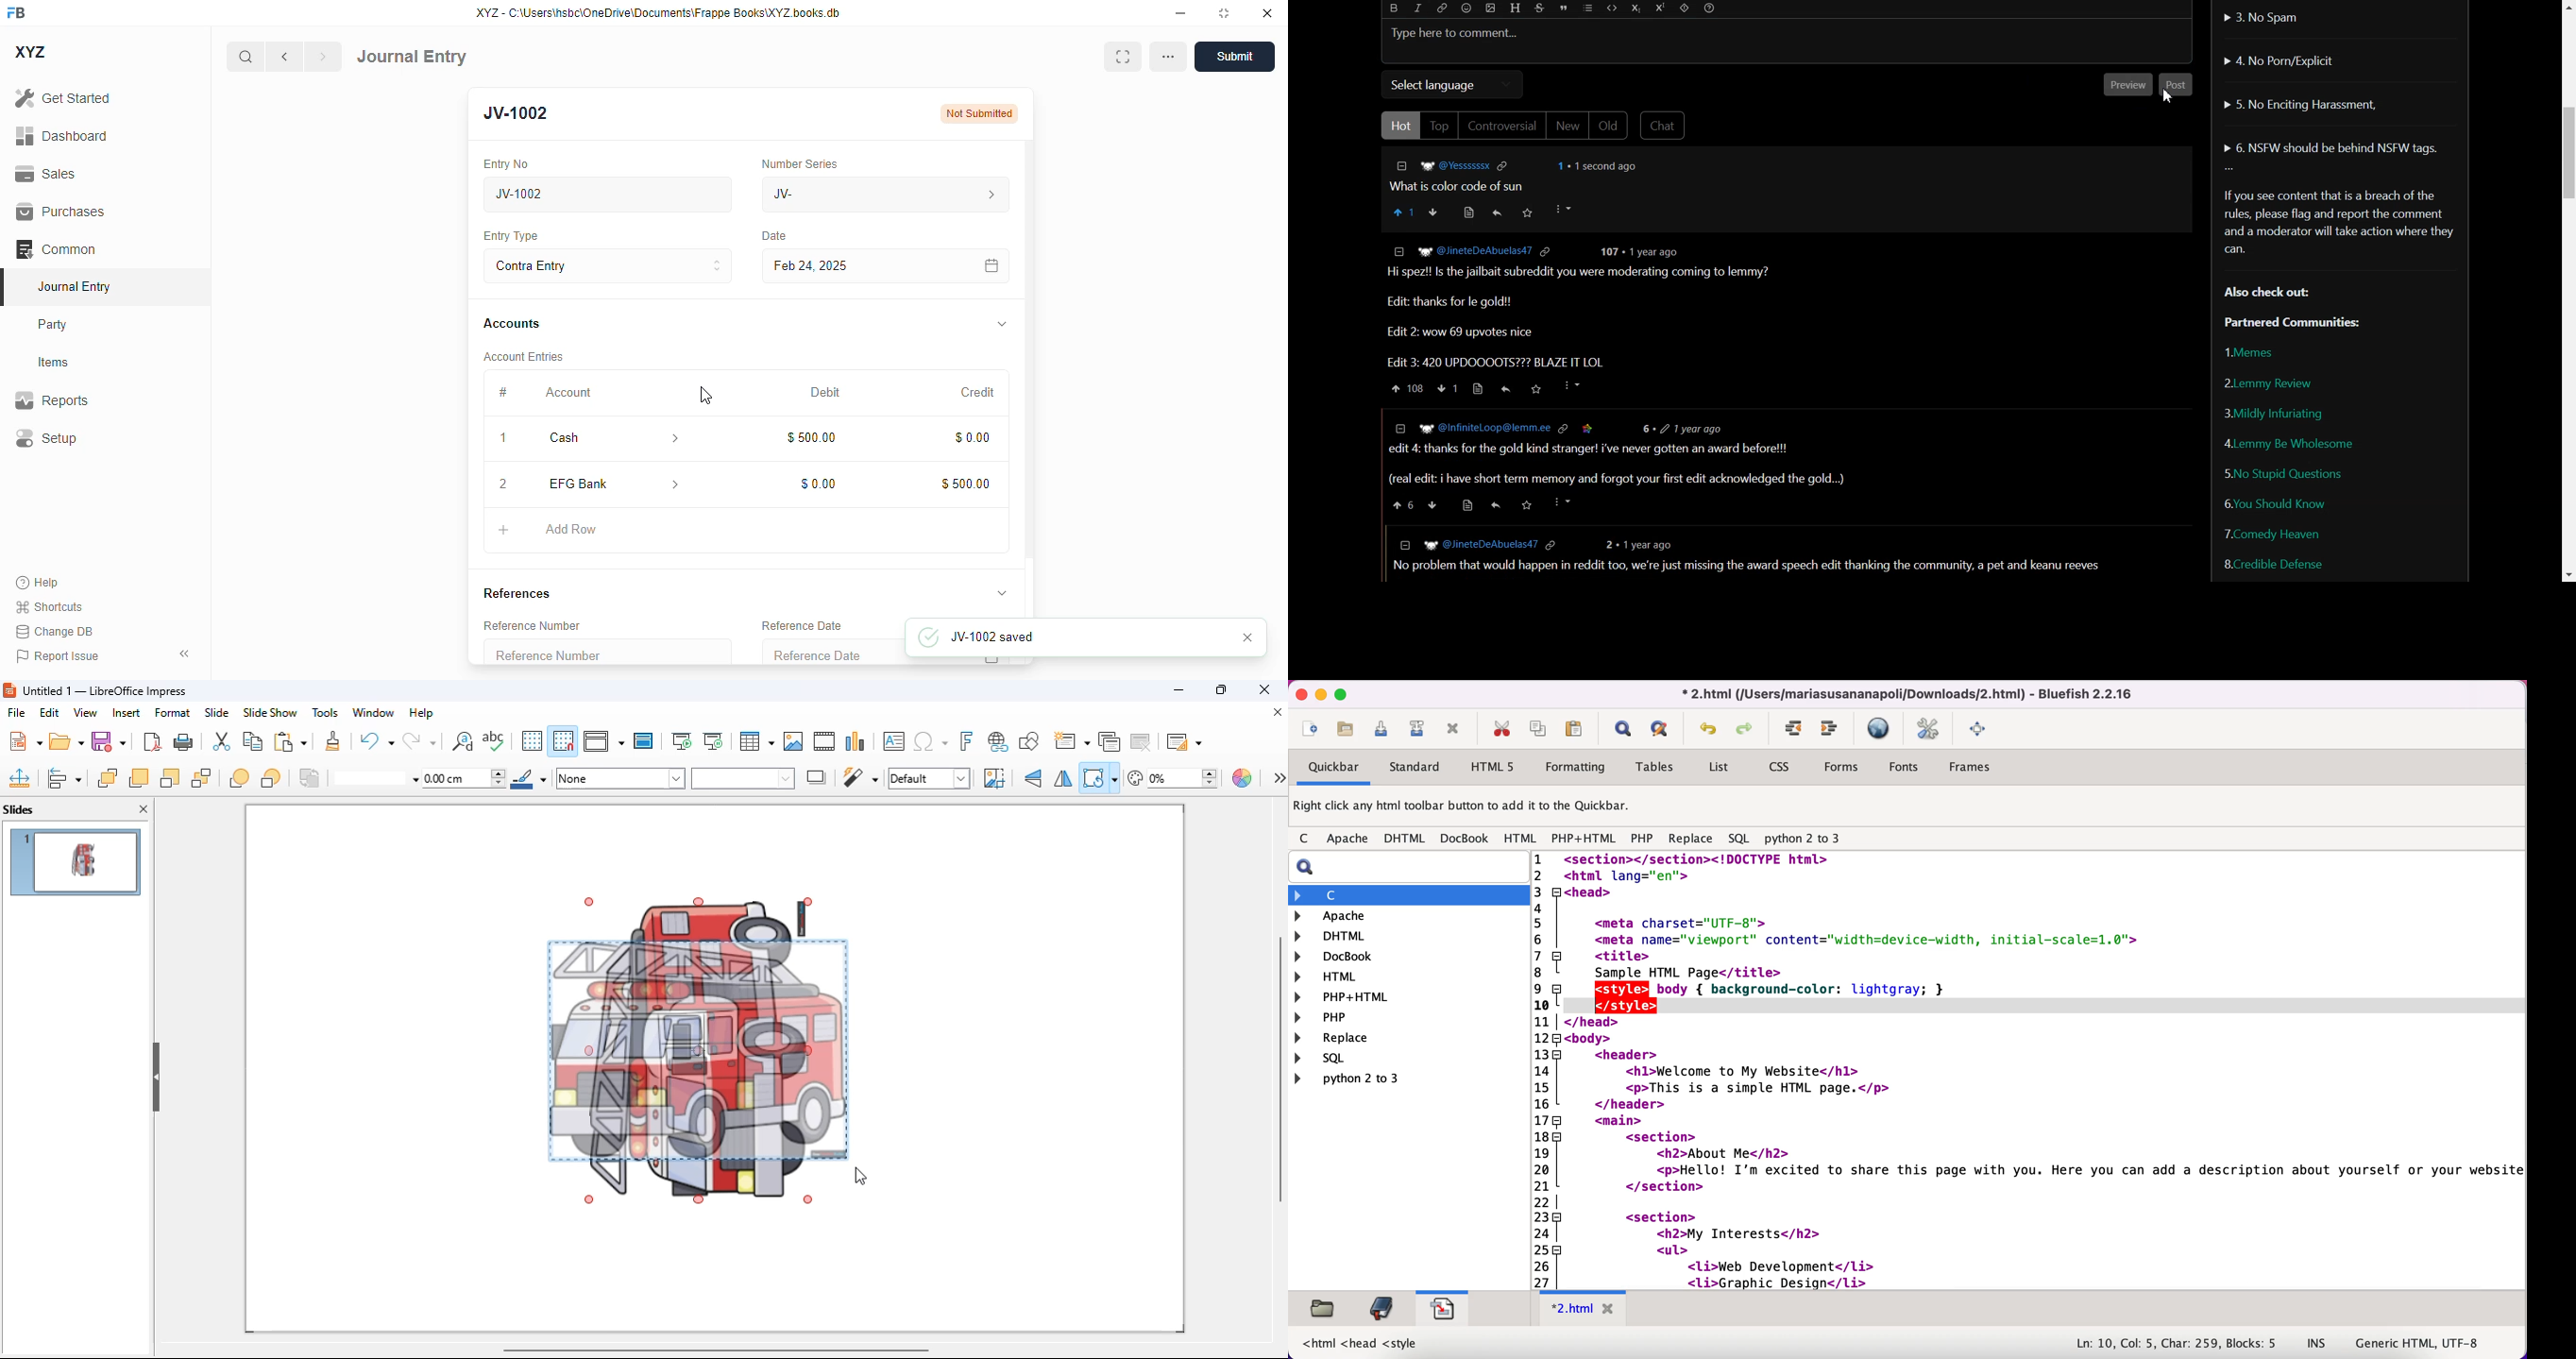  I want to click on new journal entry 07, so click(609, 194).